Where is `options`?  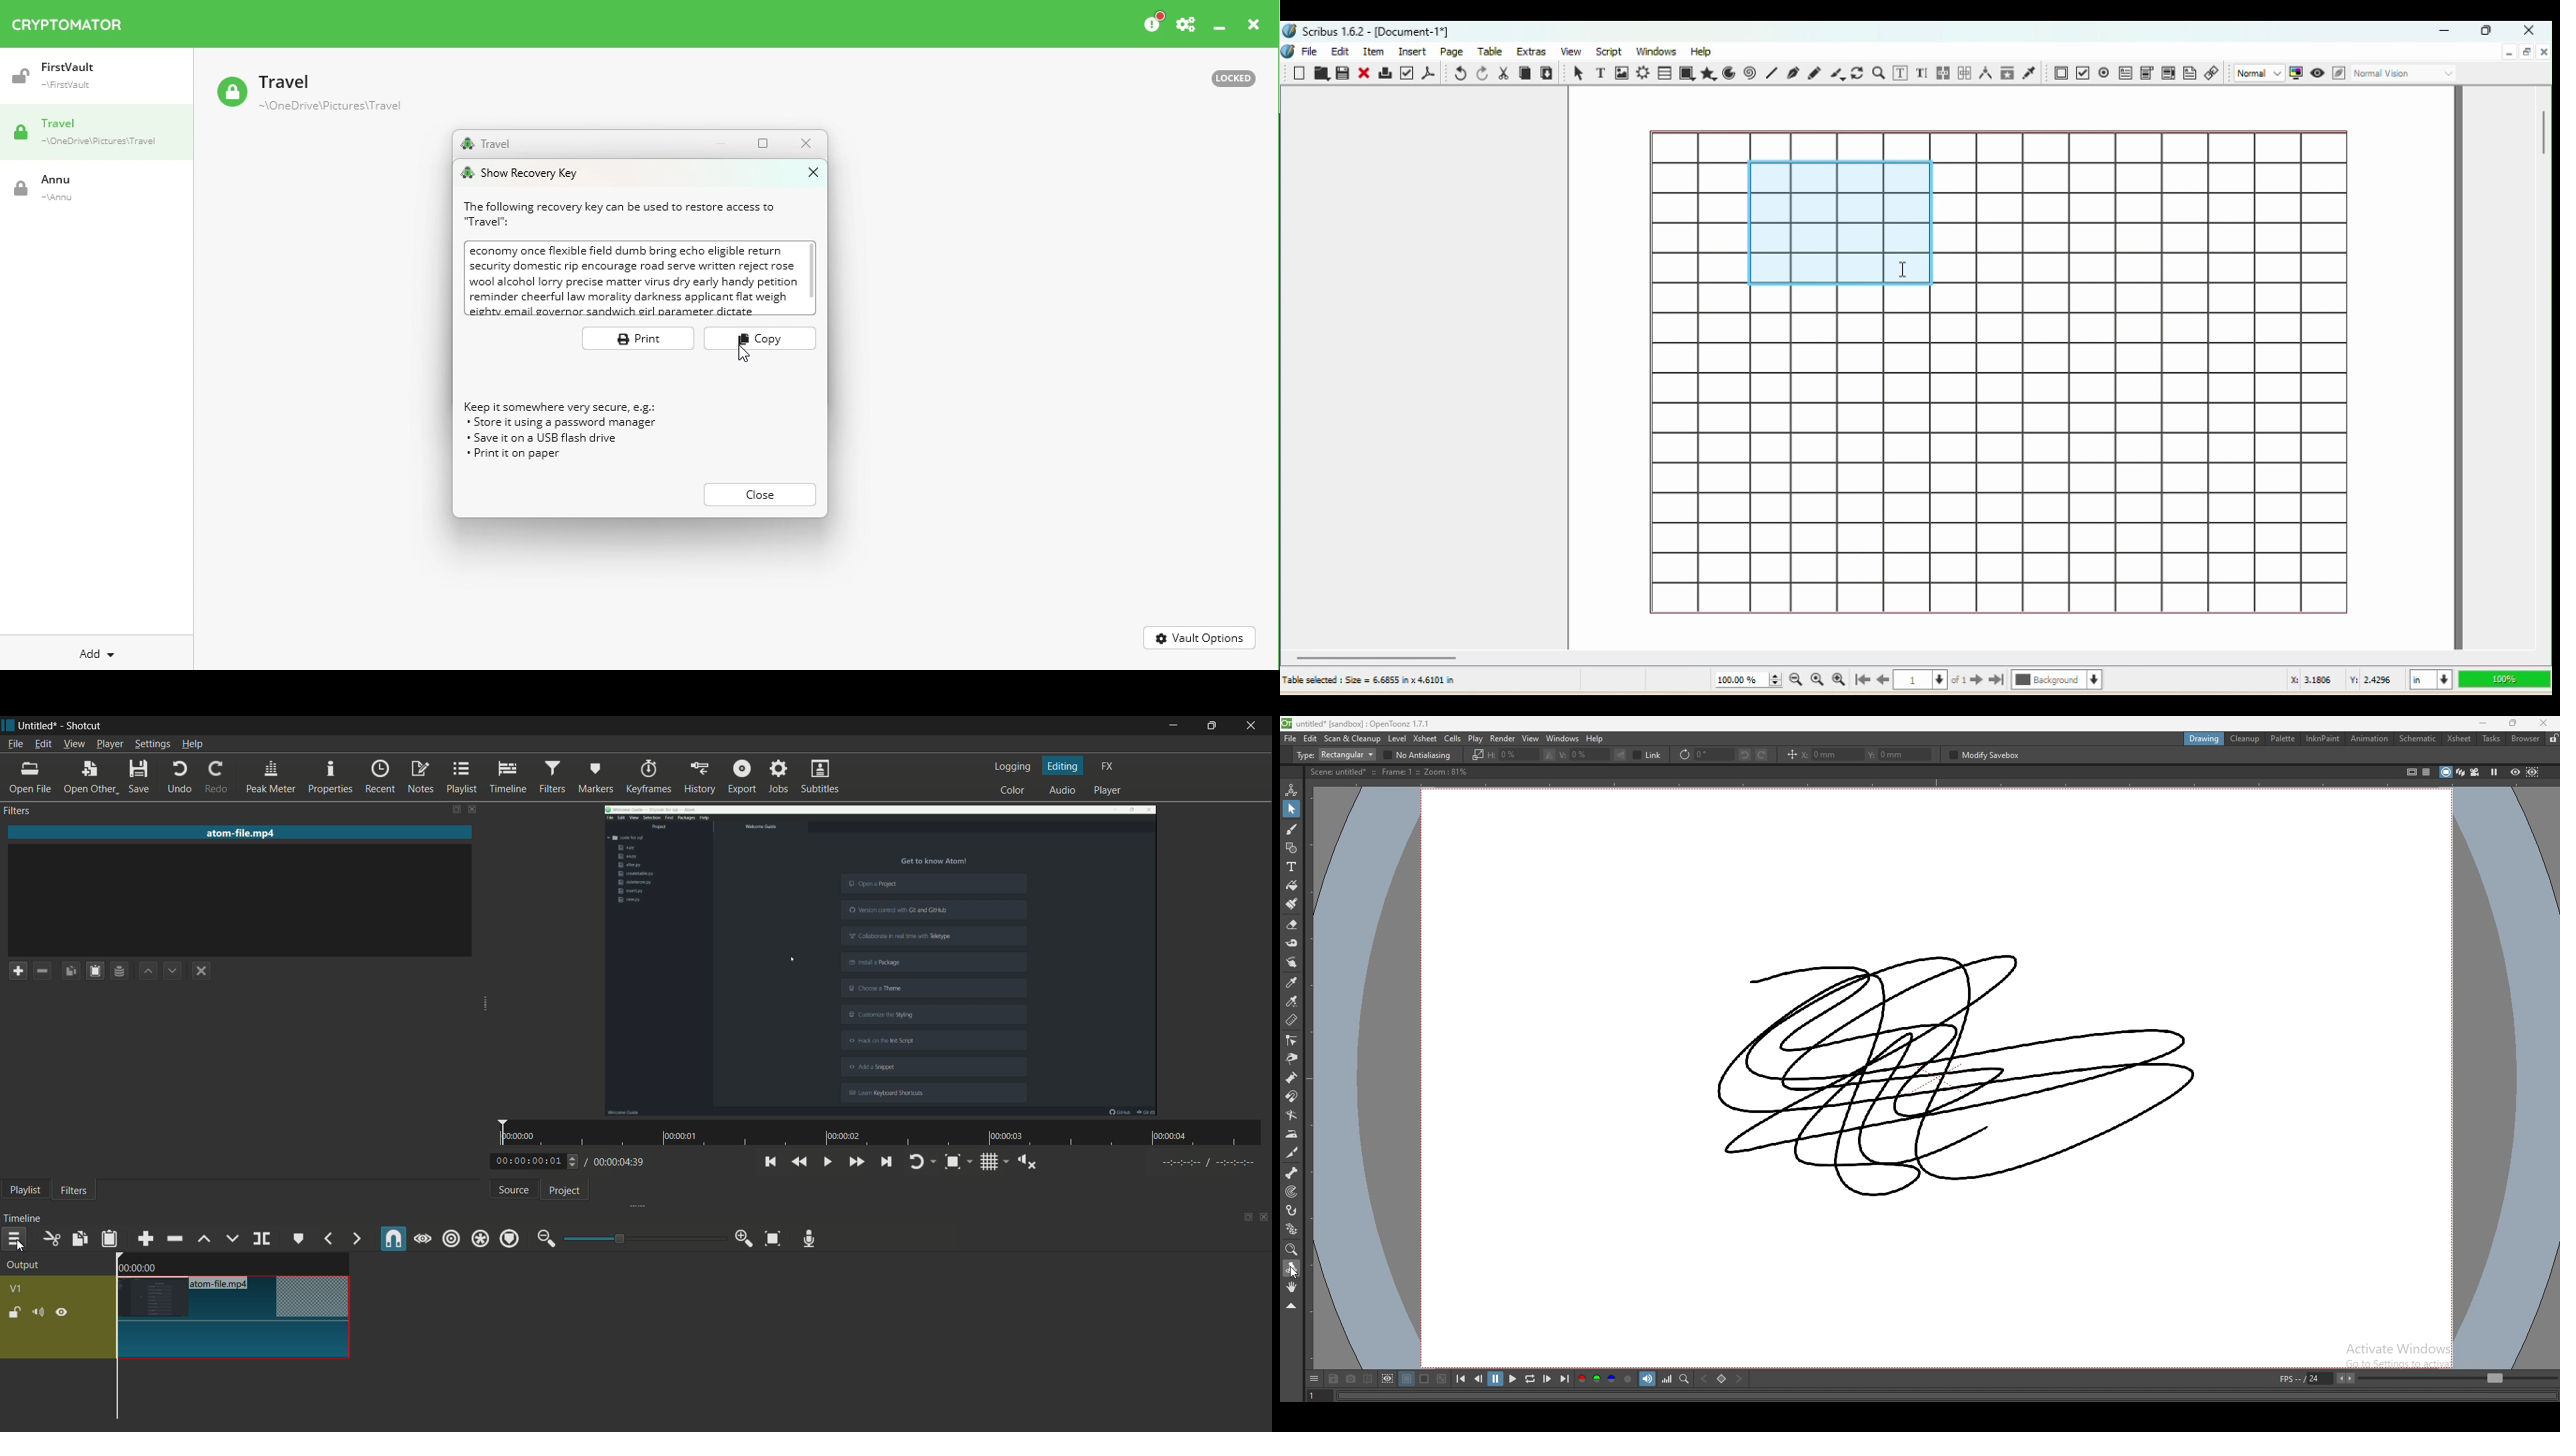 options is located at coordinates (1313, 1380).